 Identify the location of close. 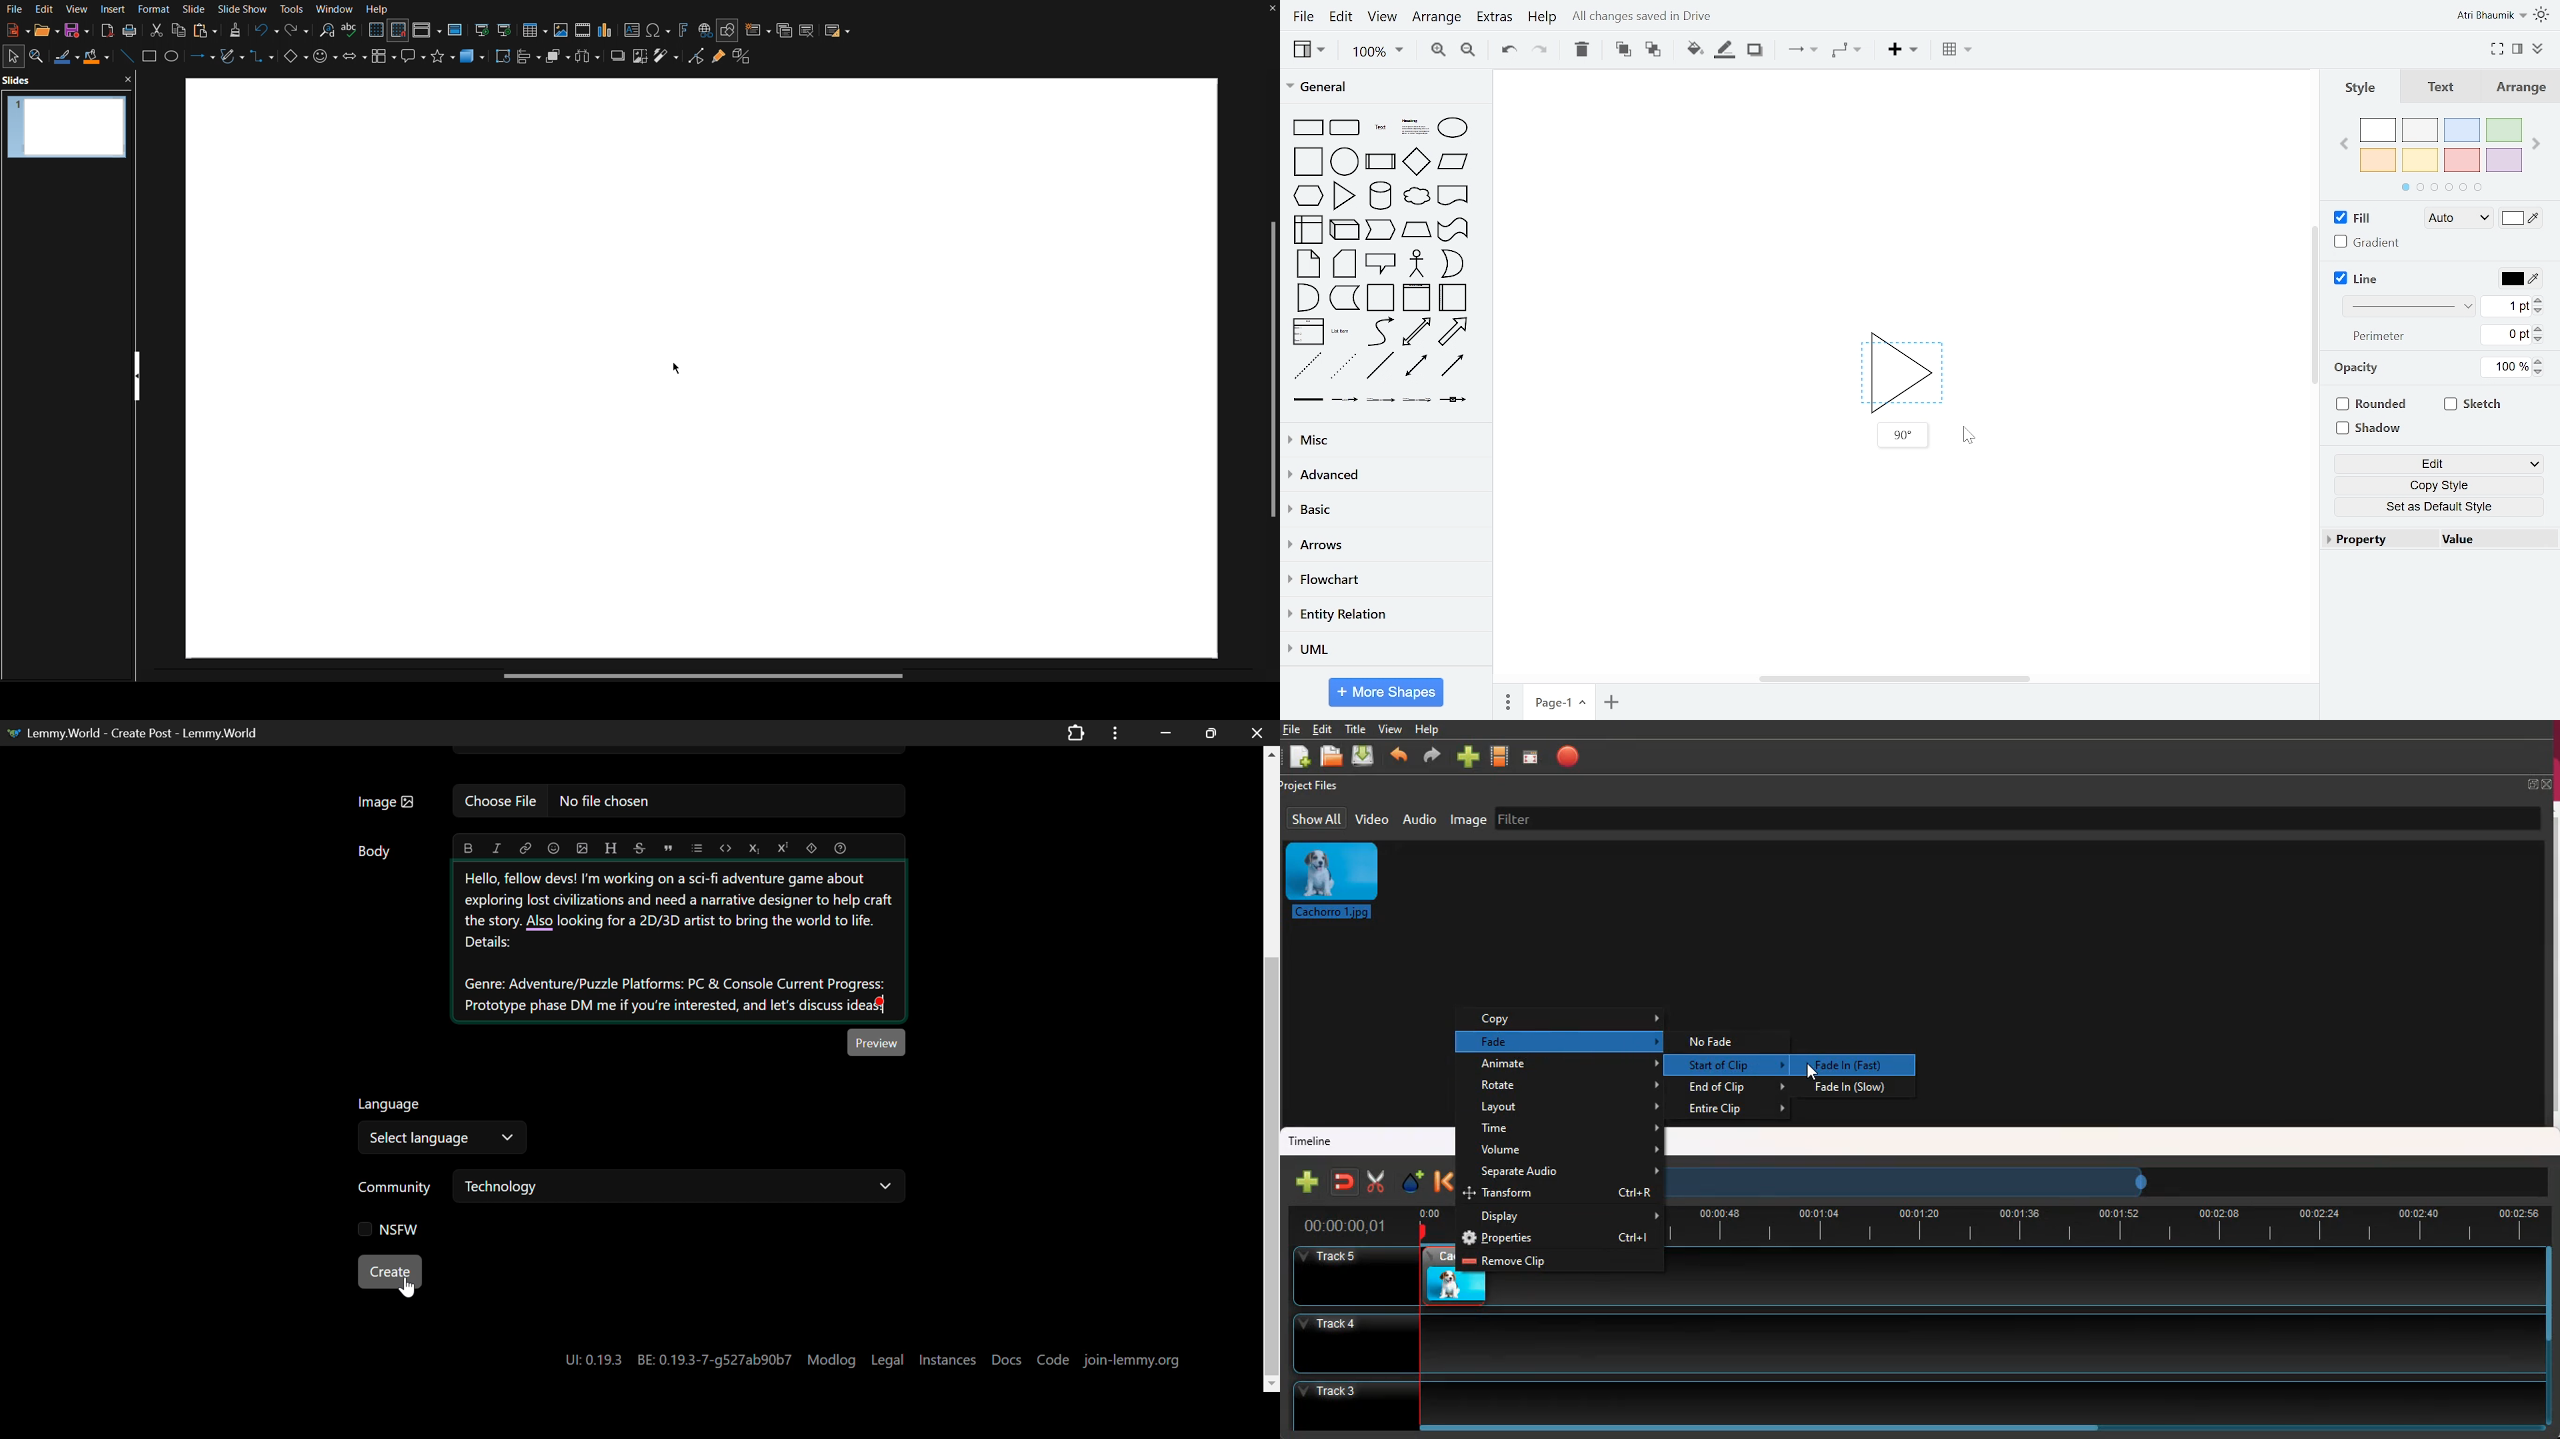
(129, 79).